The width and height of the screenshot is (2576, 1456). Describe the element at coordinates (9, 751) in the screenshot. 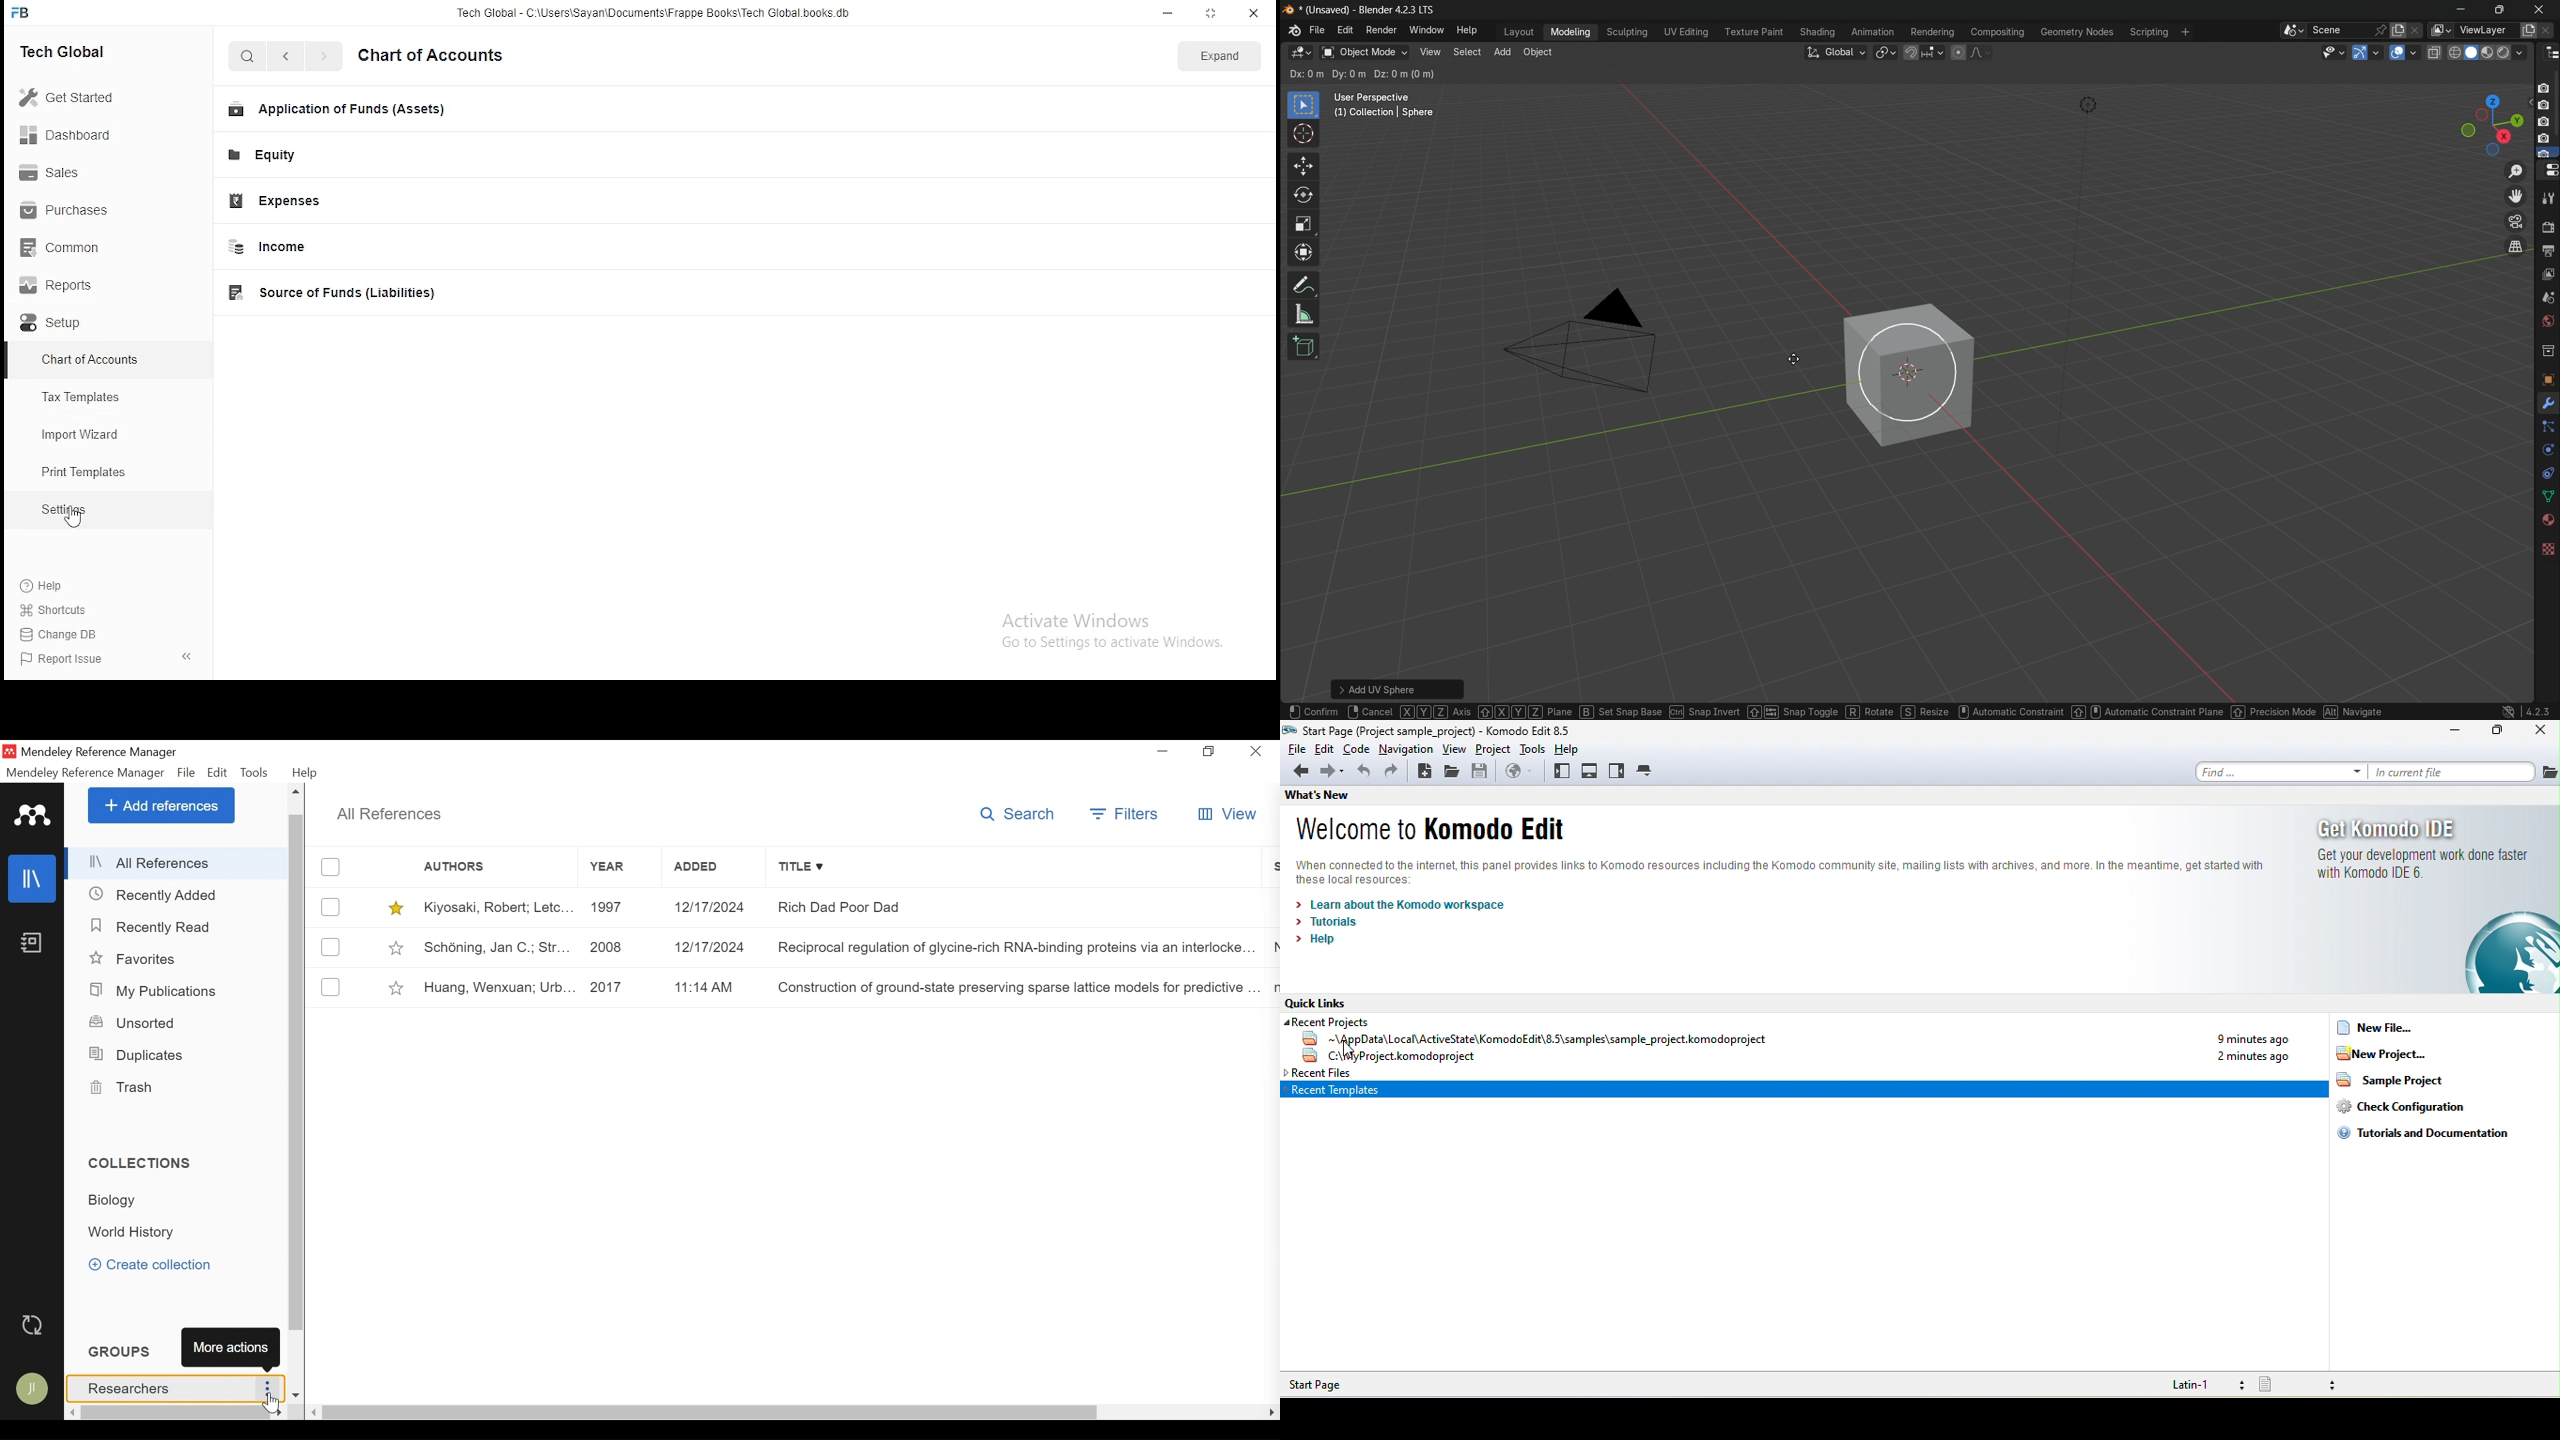

I see `Mendeley Desktop Icon` at that location.